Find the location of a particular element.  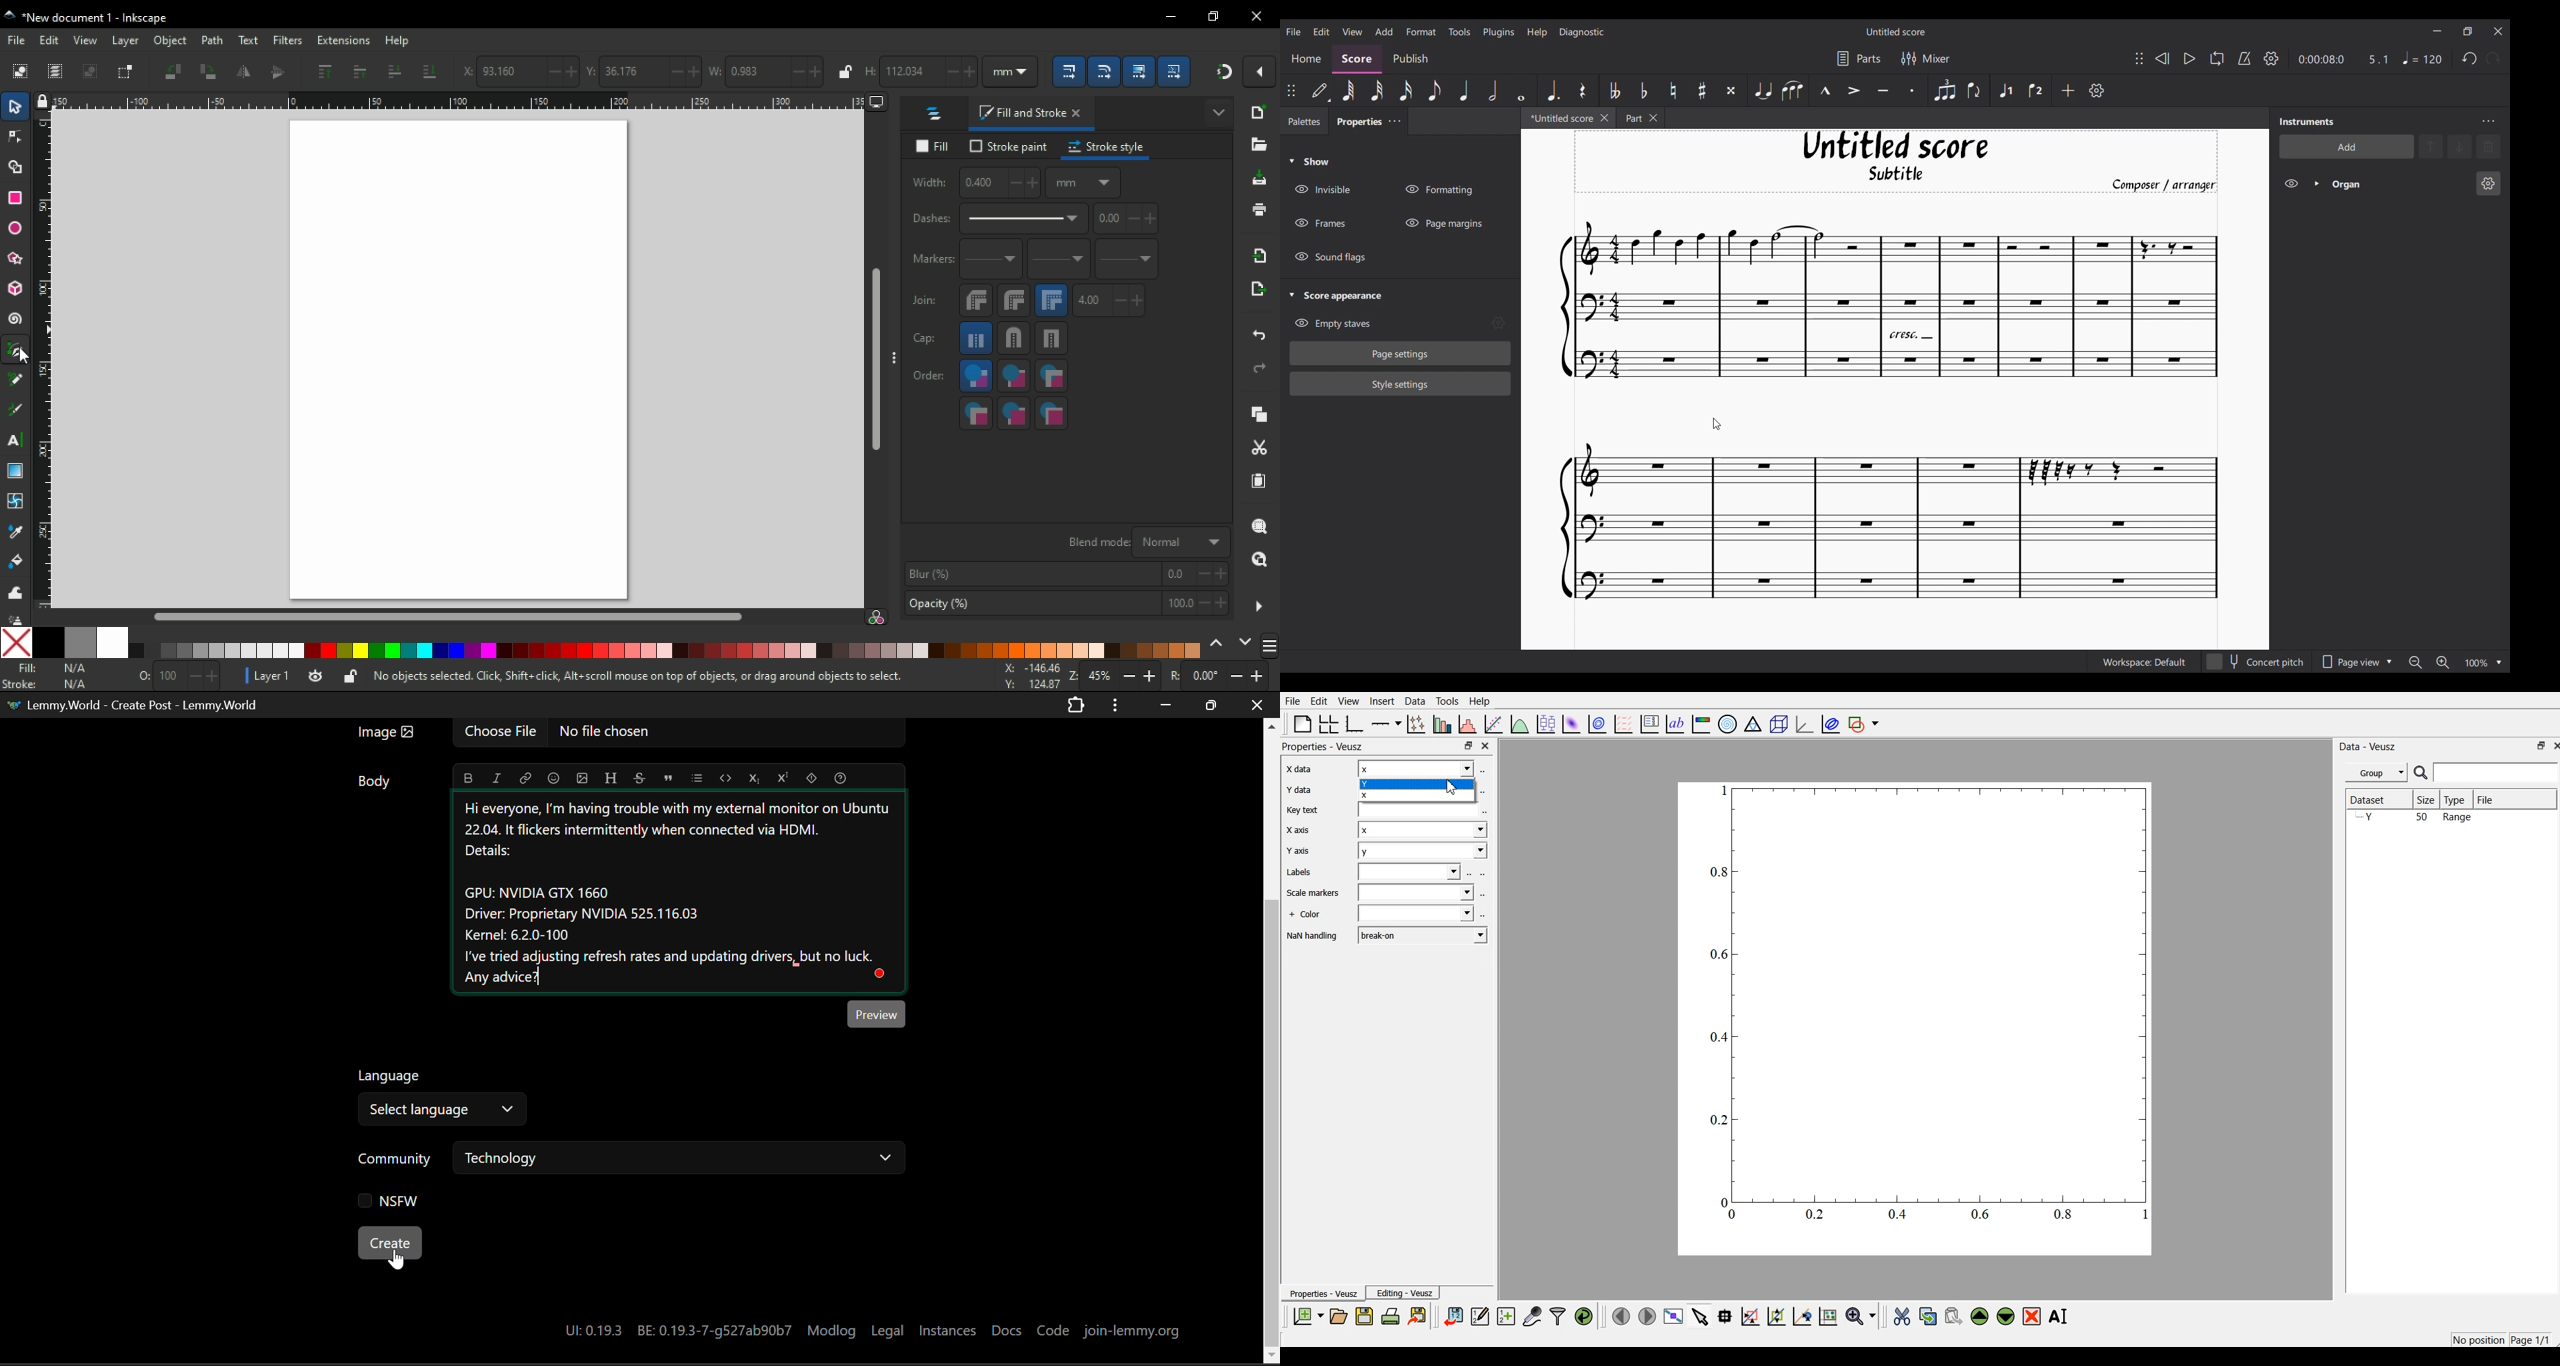

Hide Frames is located at coordinates (1320, 223).